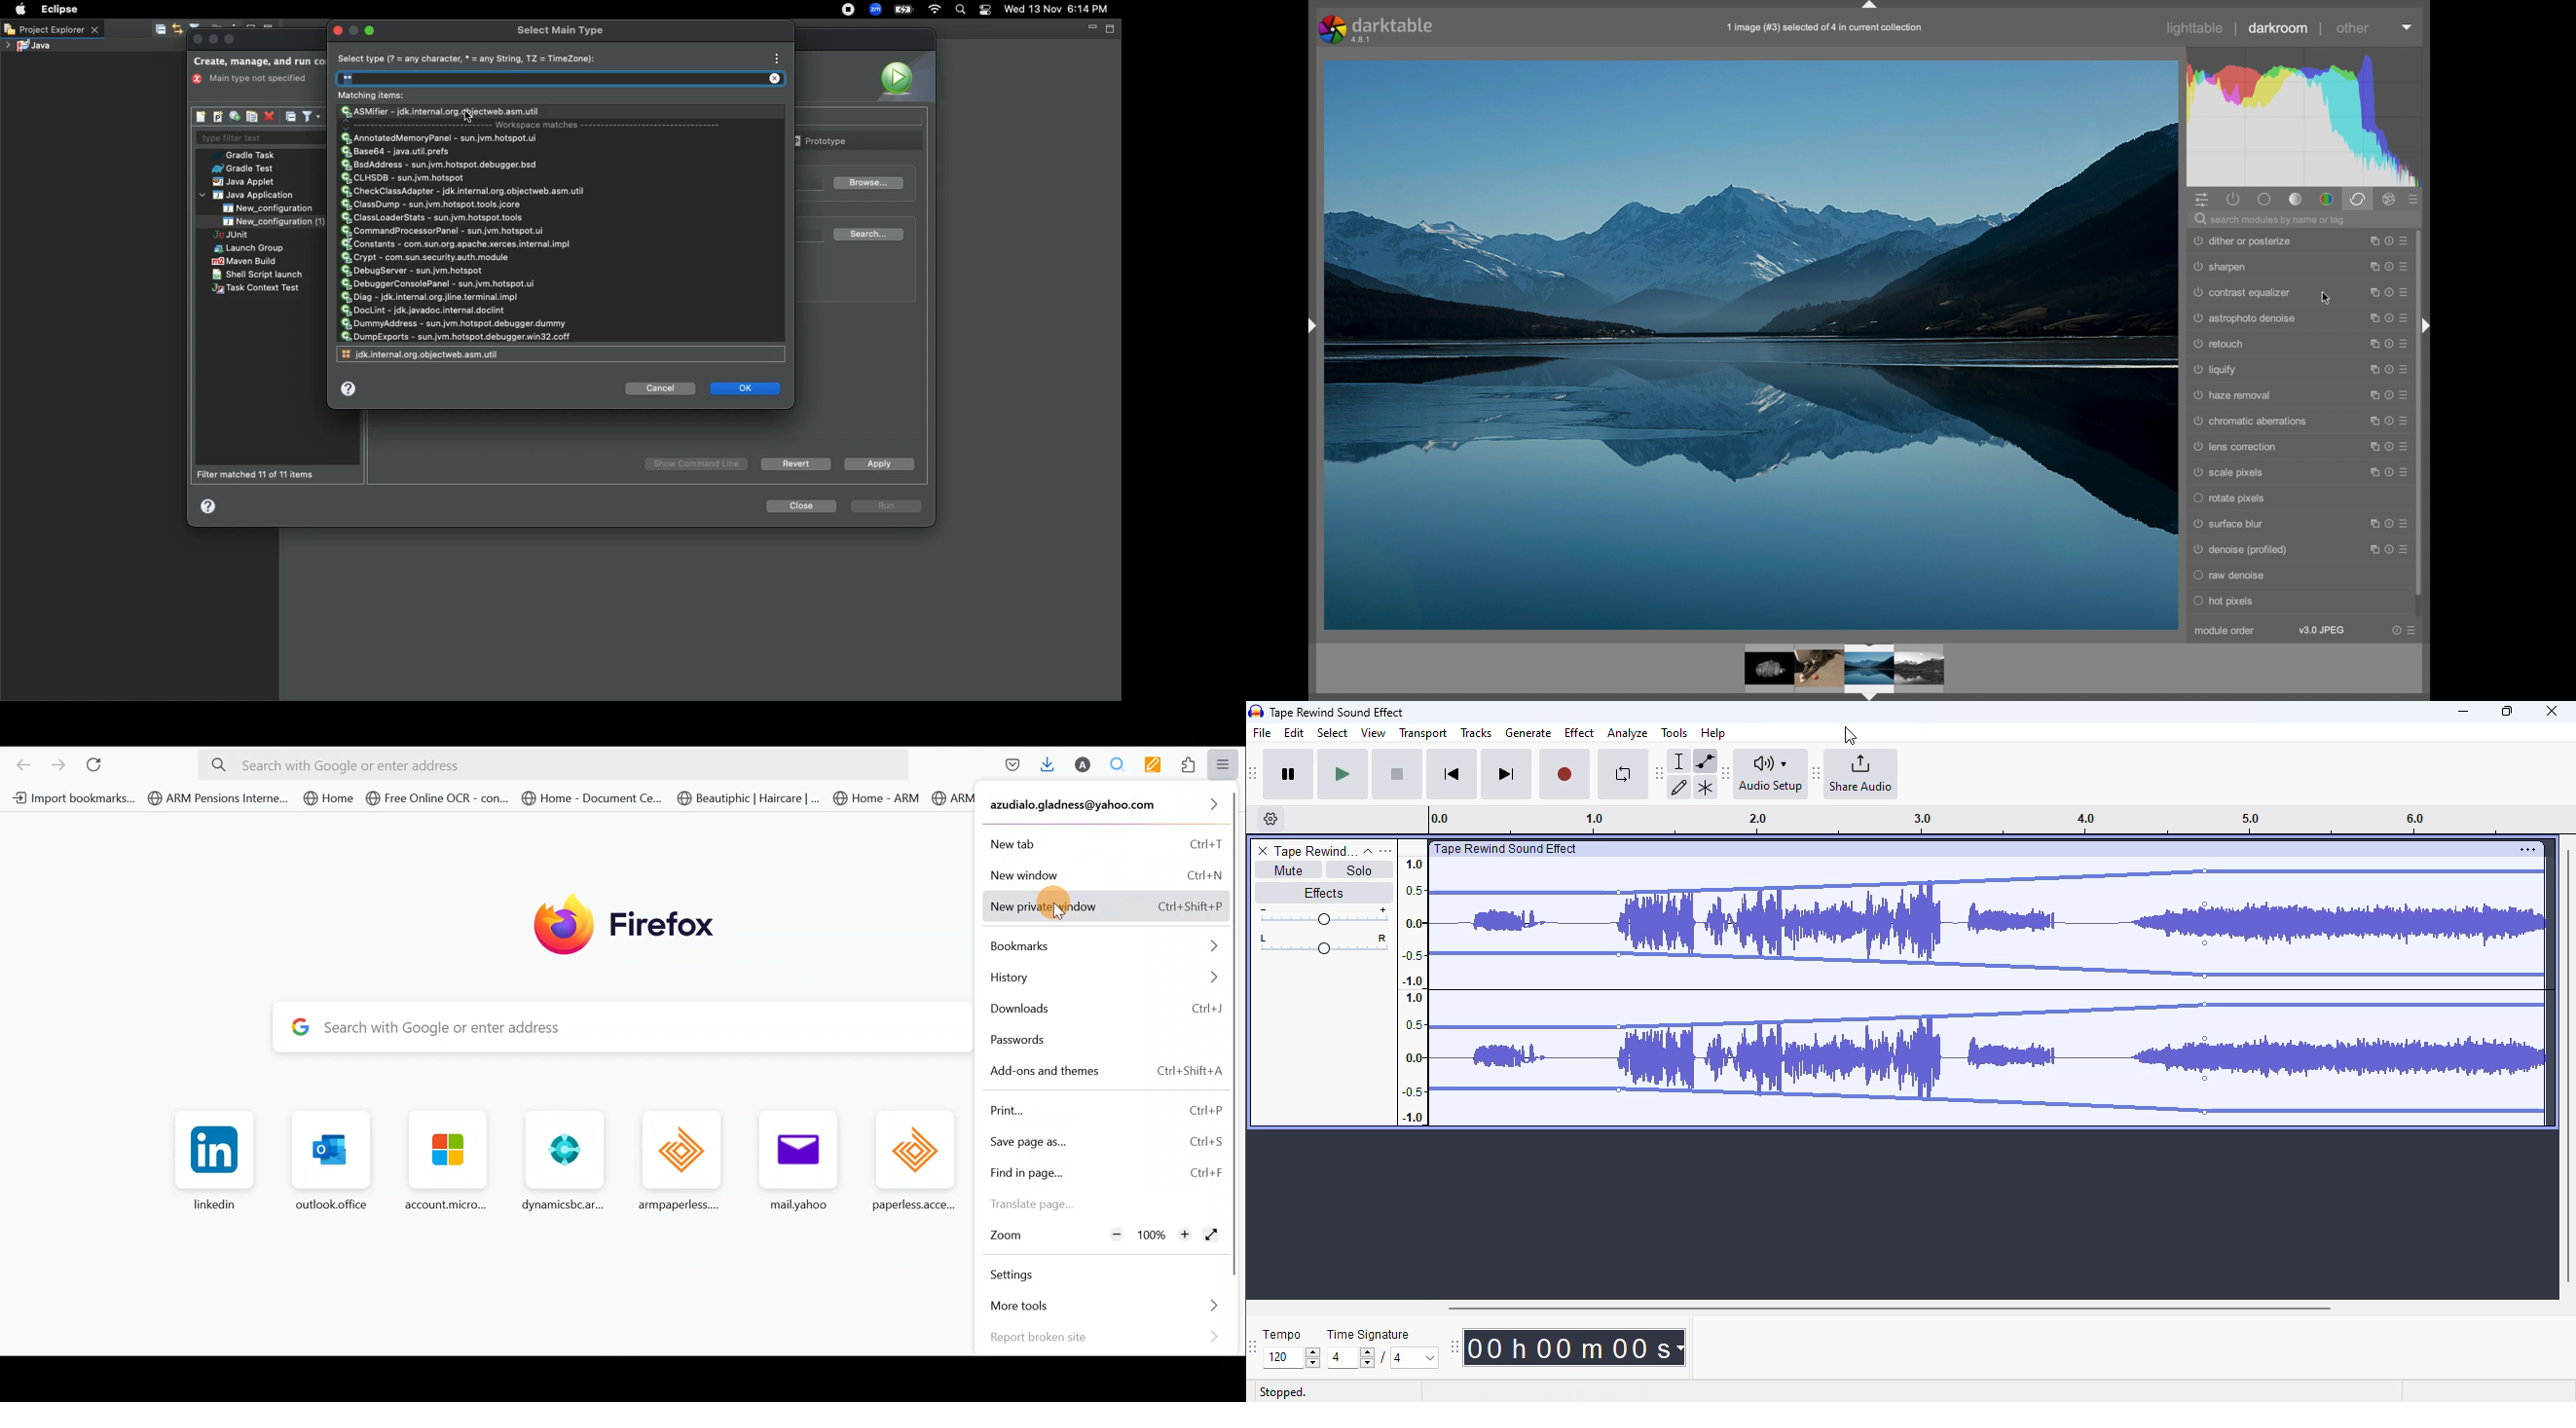 The width and height of the screenshot is (2576, 1428). Describe the element at coordinates (1376, 30) in the screenshot. I see `darktable` at that location.